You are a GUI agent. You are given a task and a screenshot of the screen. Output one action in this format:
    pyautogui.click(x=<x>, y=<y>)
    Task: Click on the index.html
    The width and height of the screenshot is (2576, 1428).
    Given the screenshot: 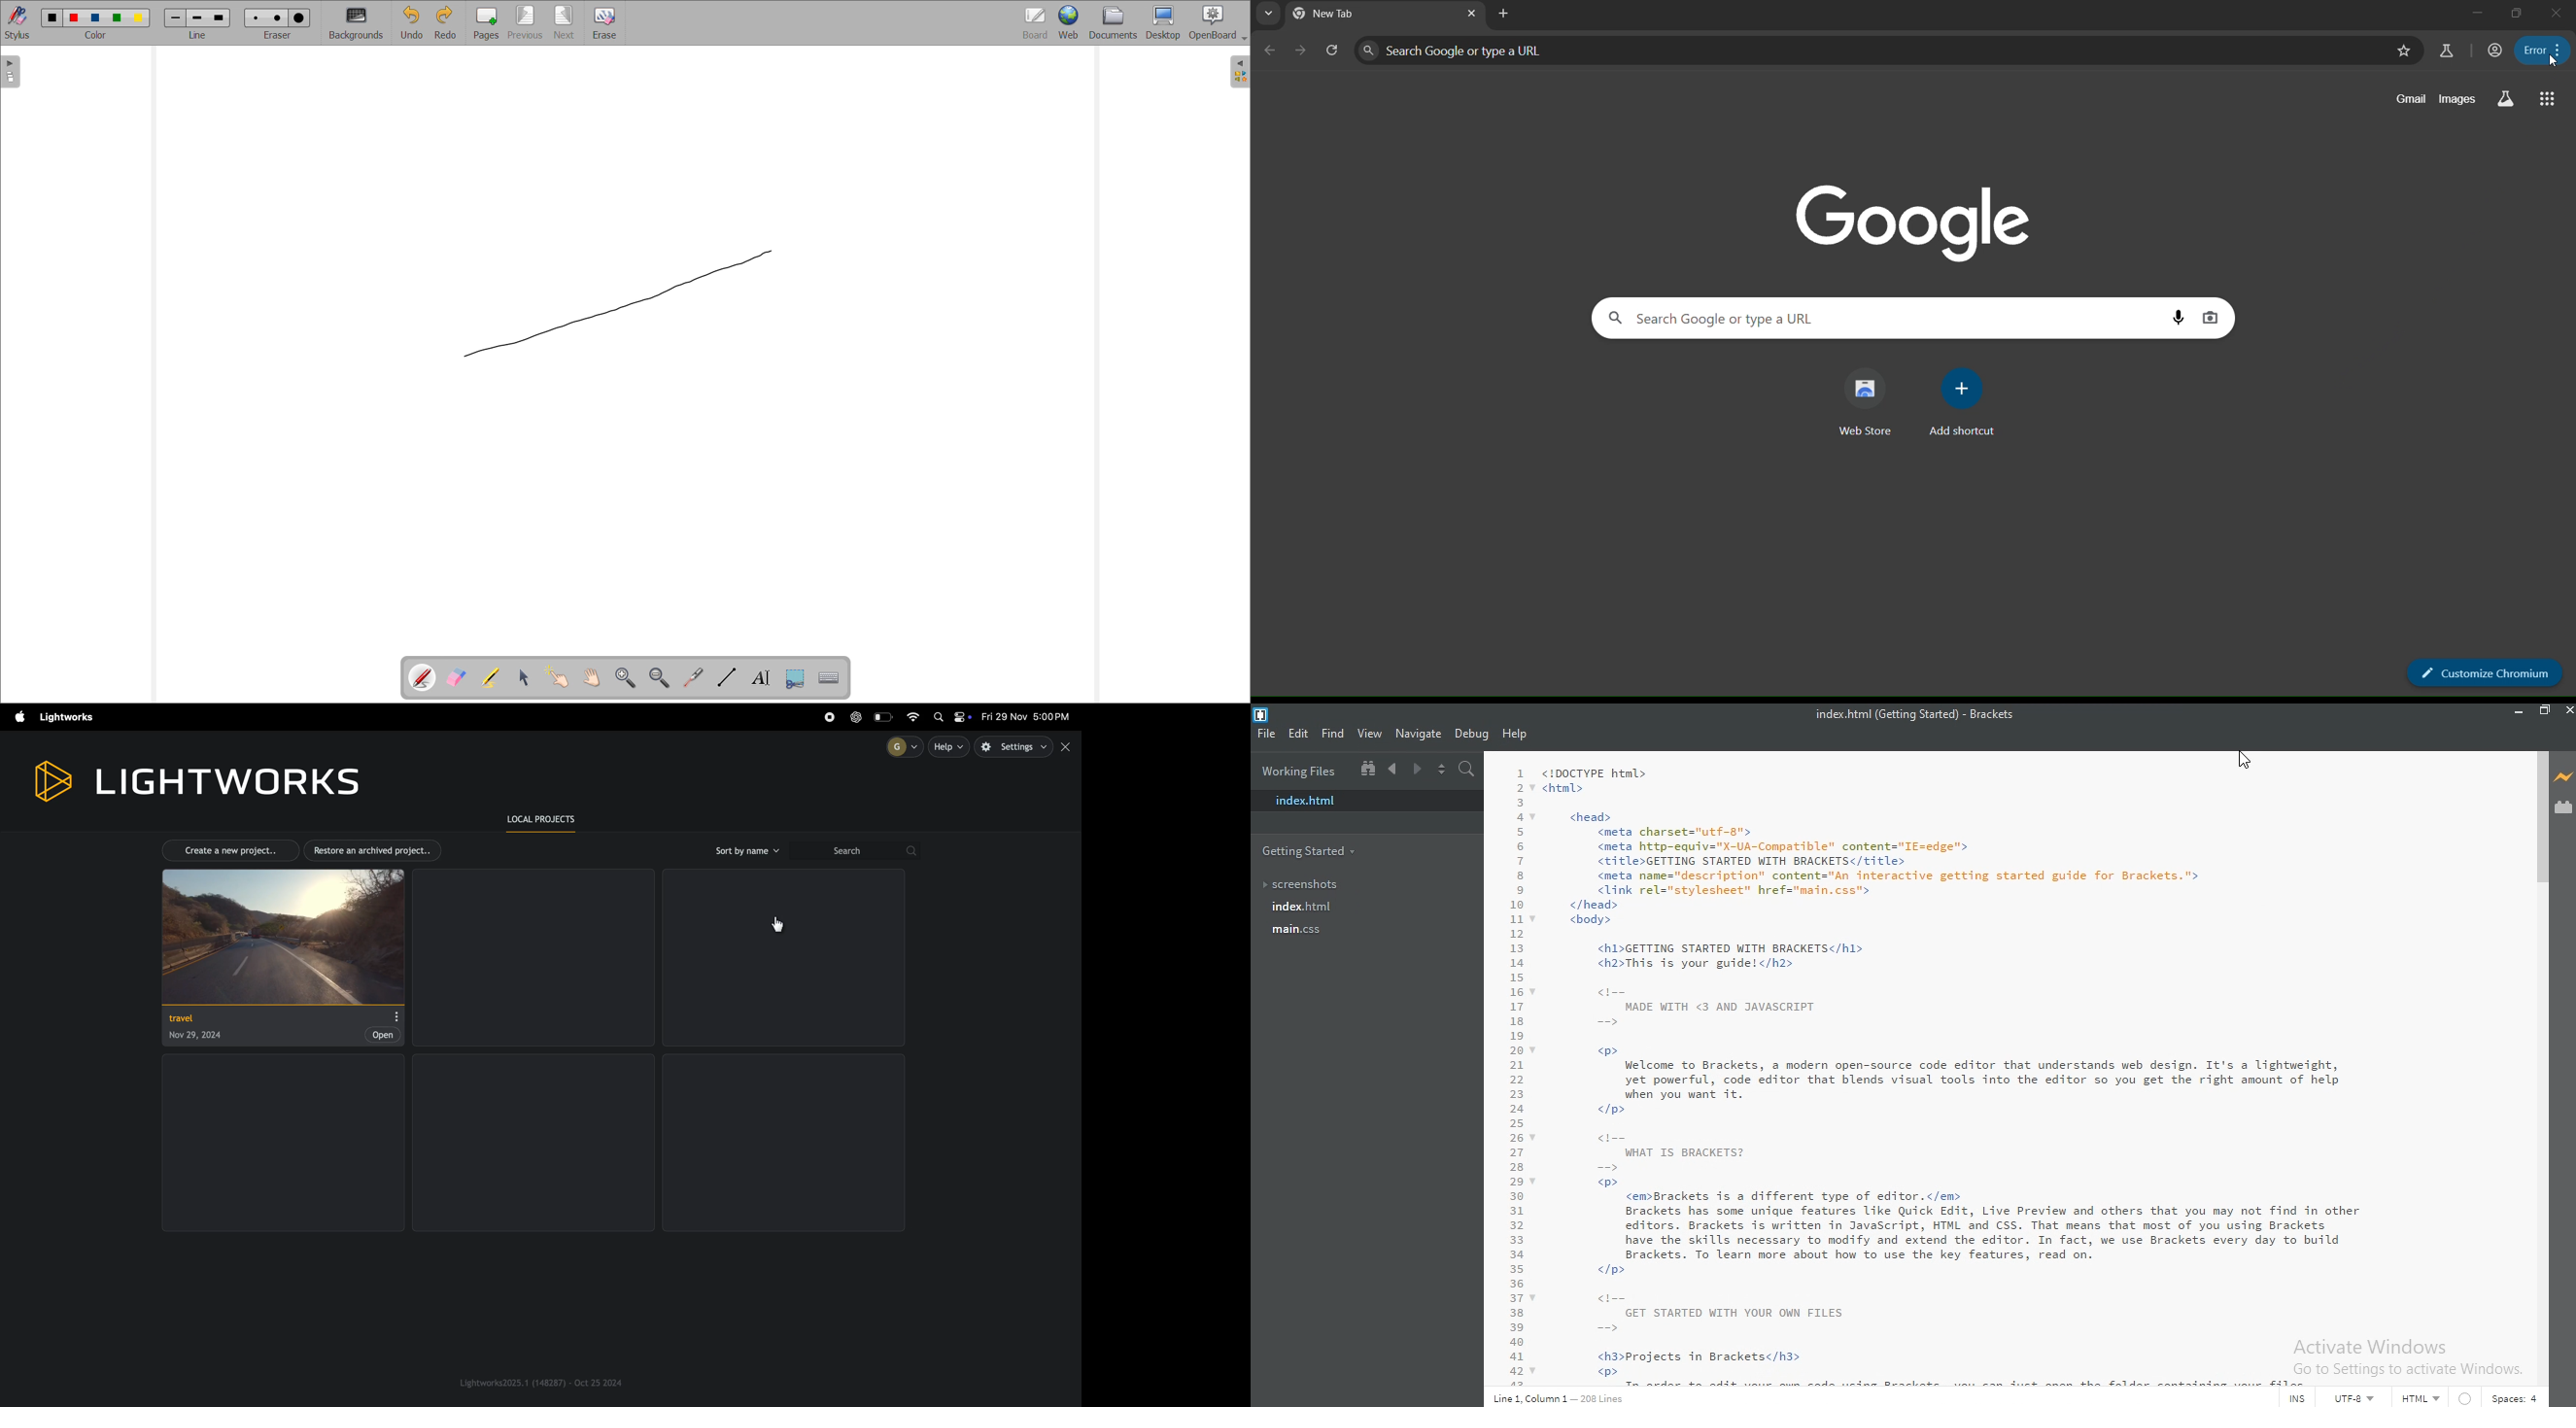 What is the action you would take?
    pyautogui.click(x=1303, y=907)
    